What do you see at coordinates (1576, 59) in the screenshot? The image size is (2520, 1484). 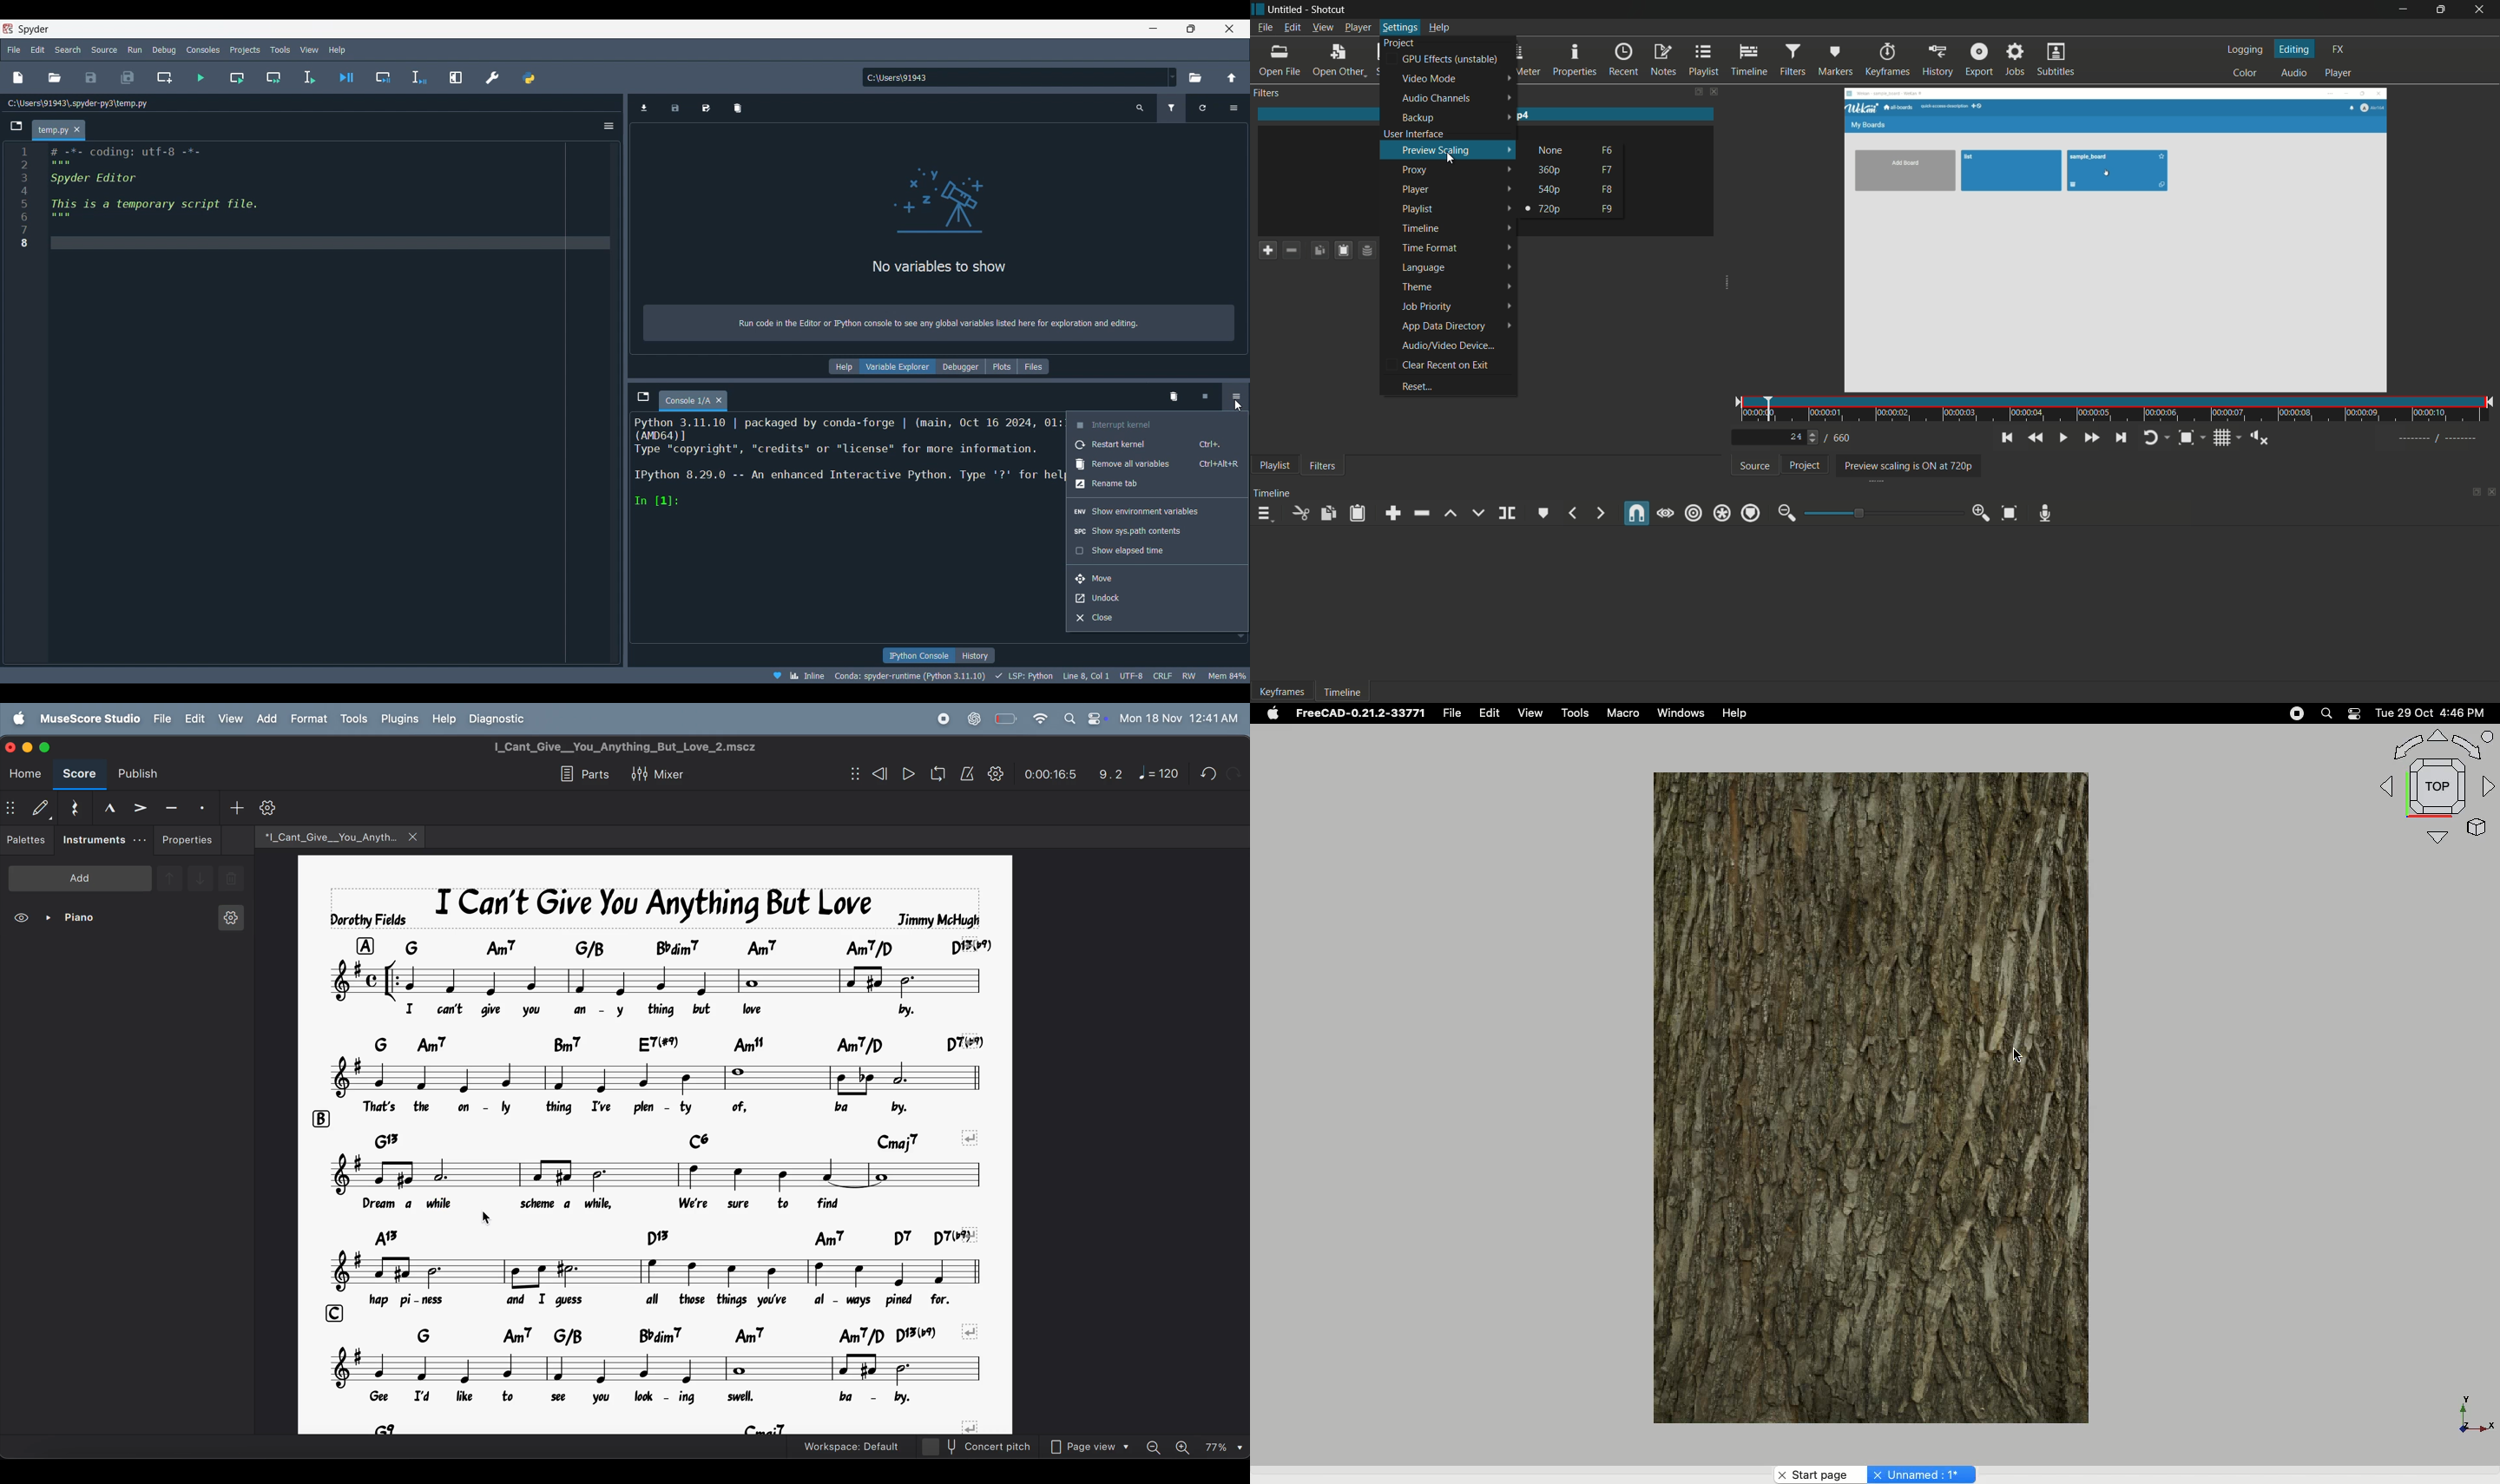 I see `properties` at bounding box center [1576, 59].